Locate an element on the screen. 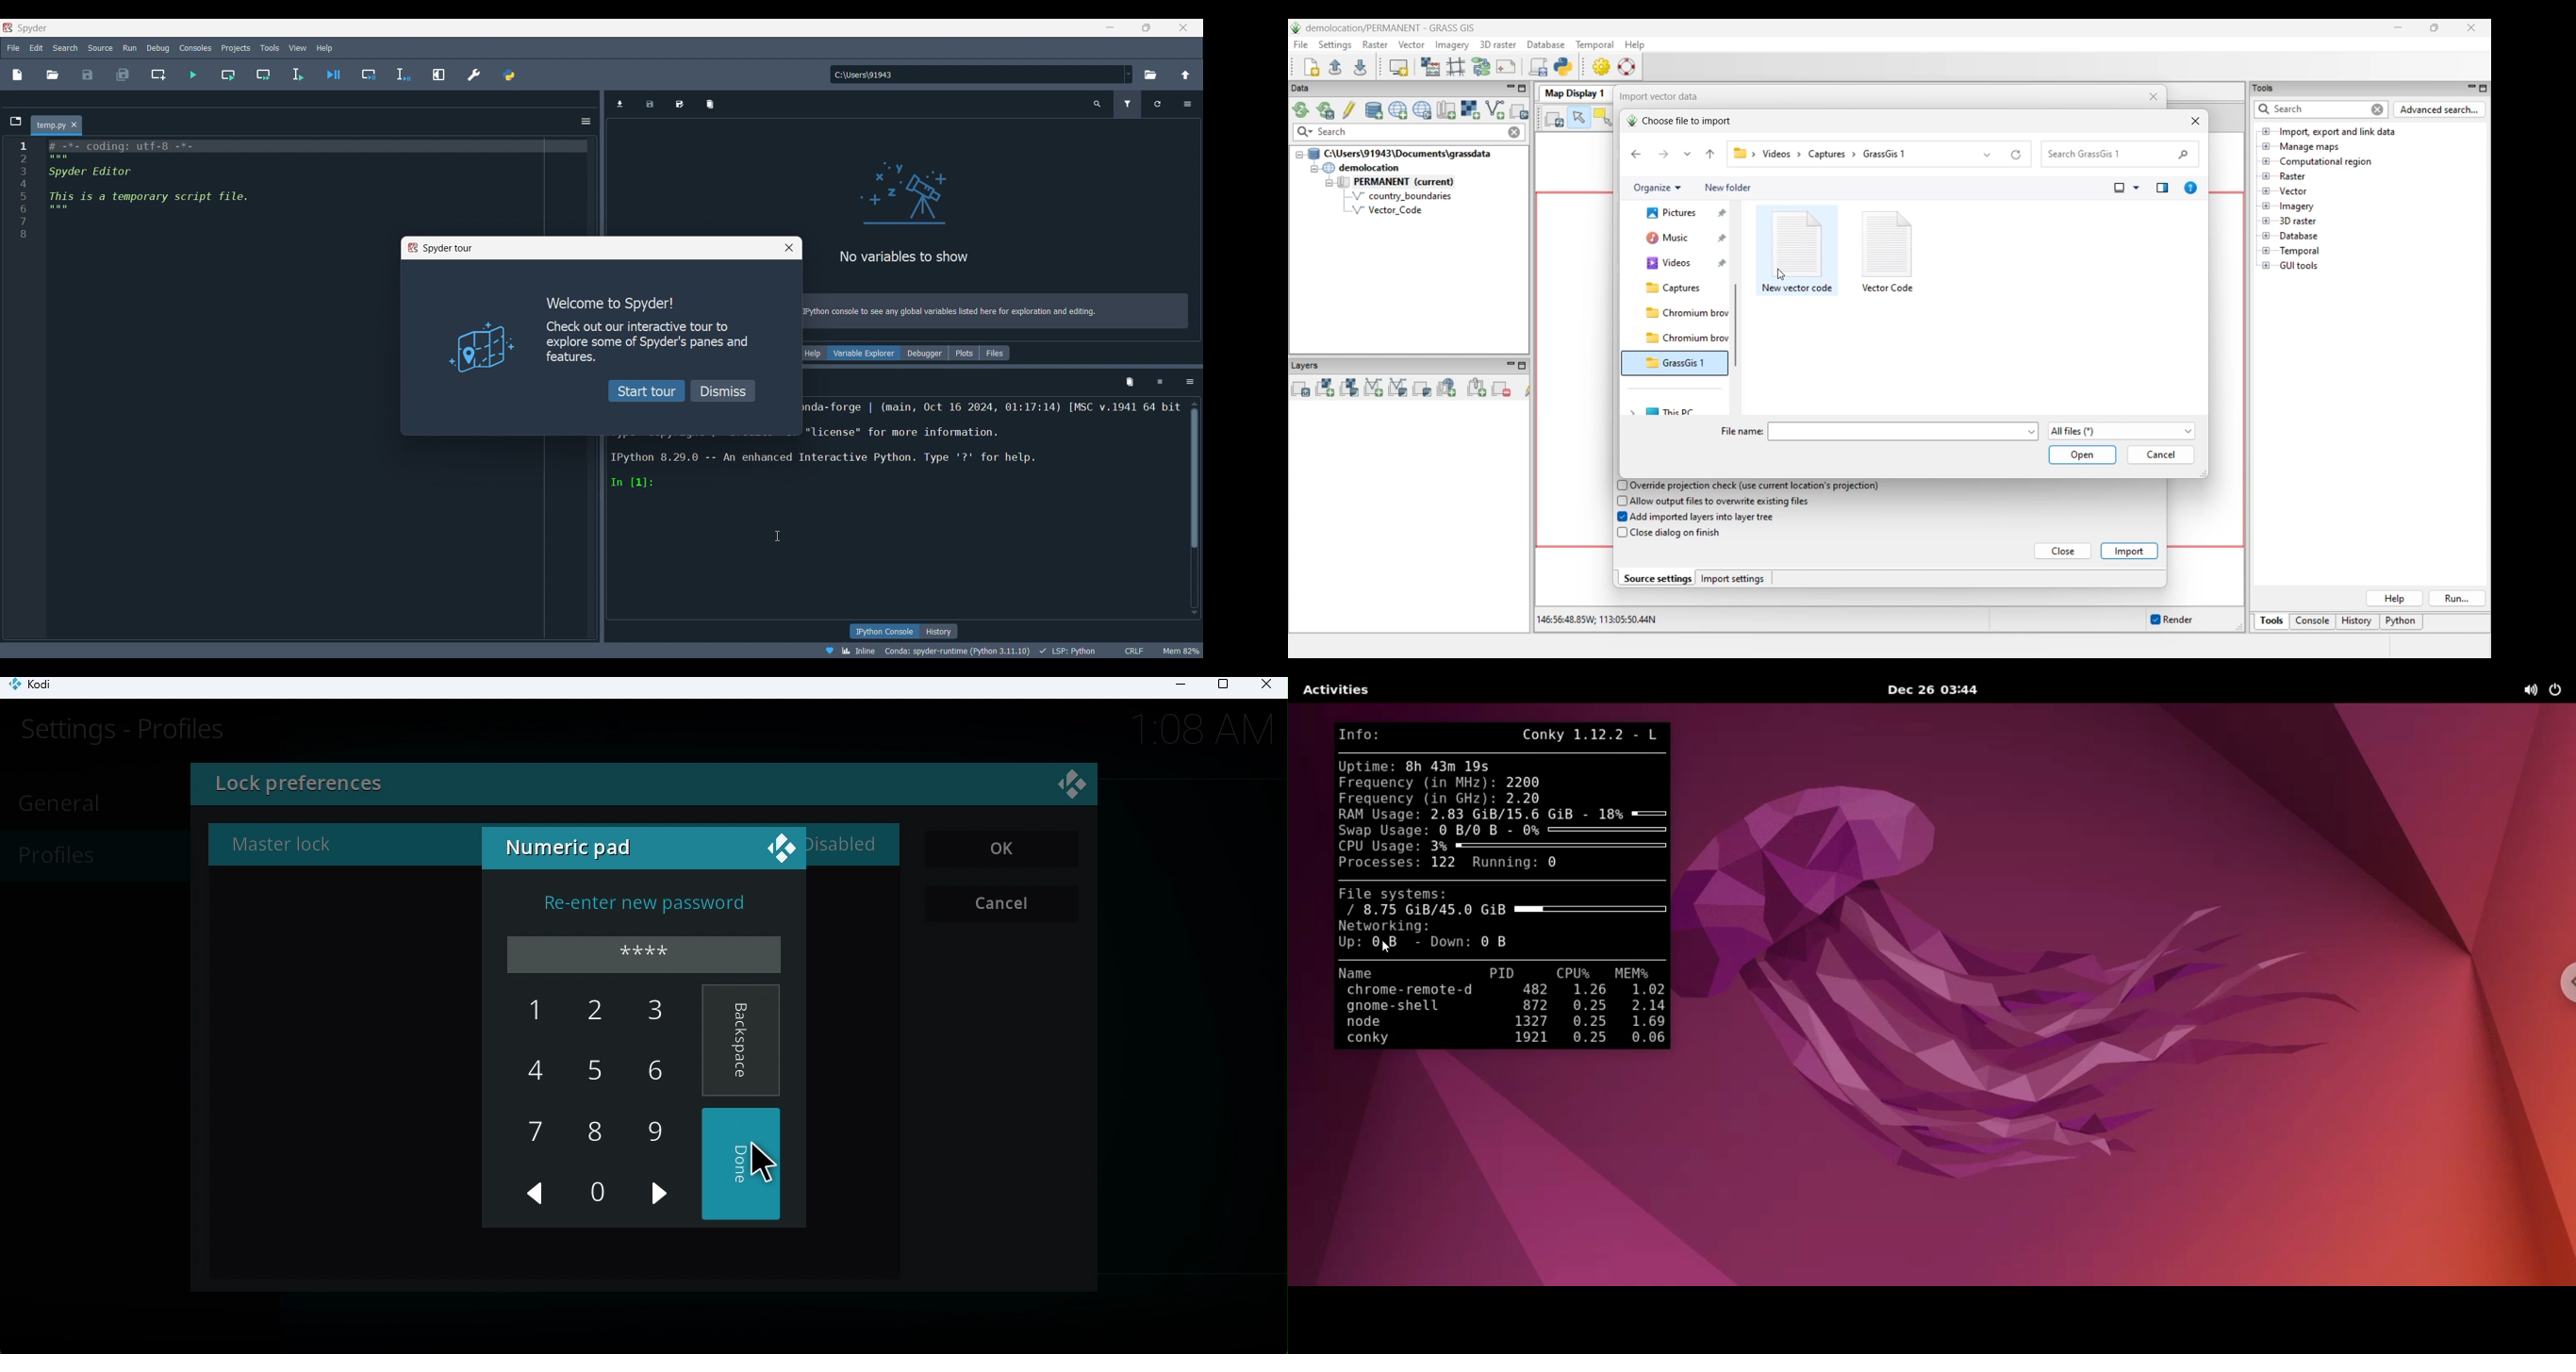  Open is located at coordinates (53, 75).